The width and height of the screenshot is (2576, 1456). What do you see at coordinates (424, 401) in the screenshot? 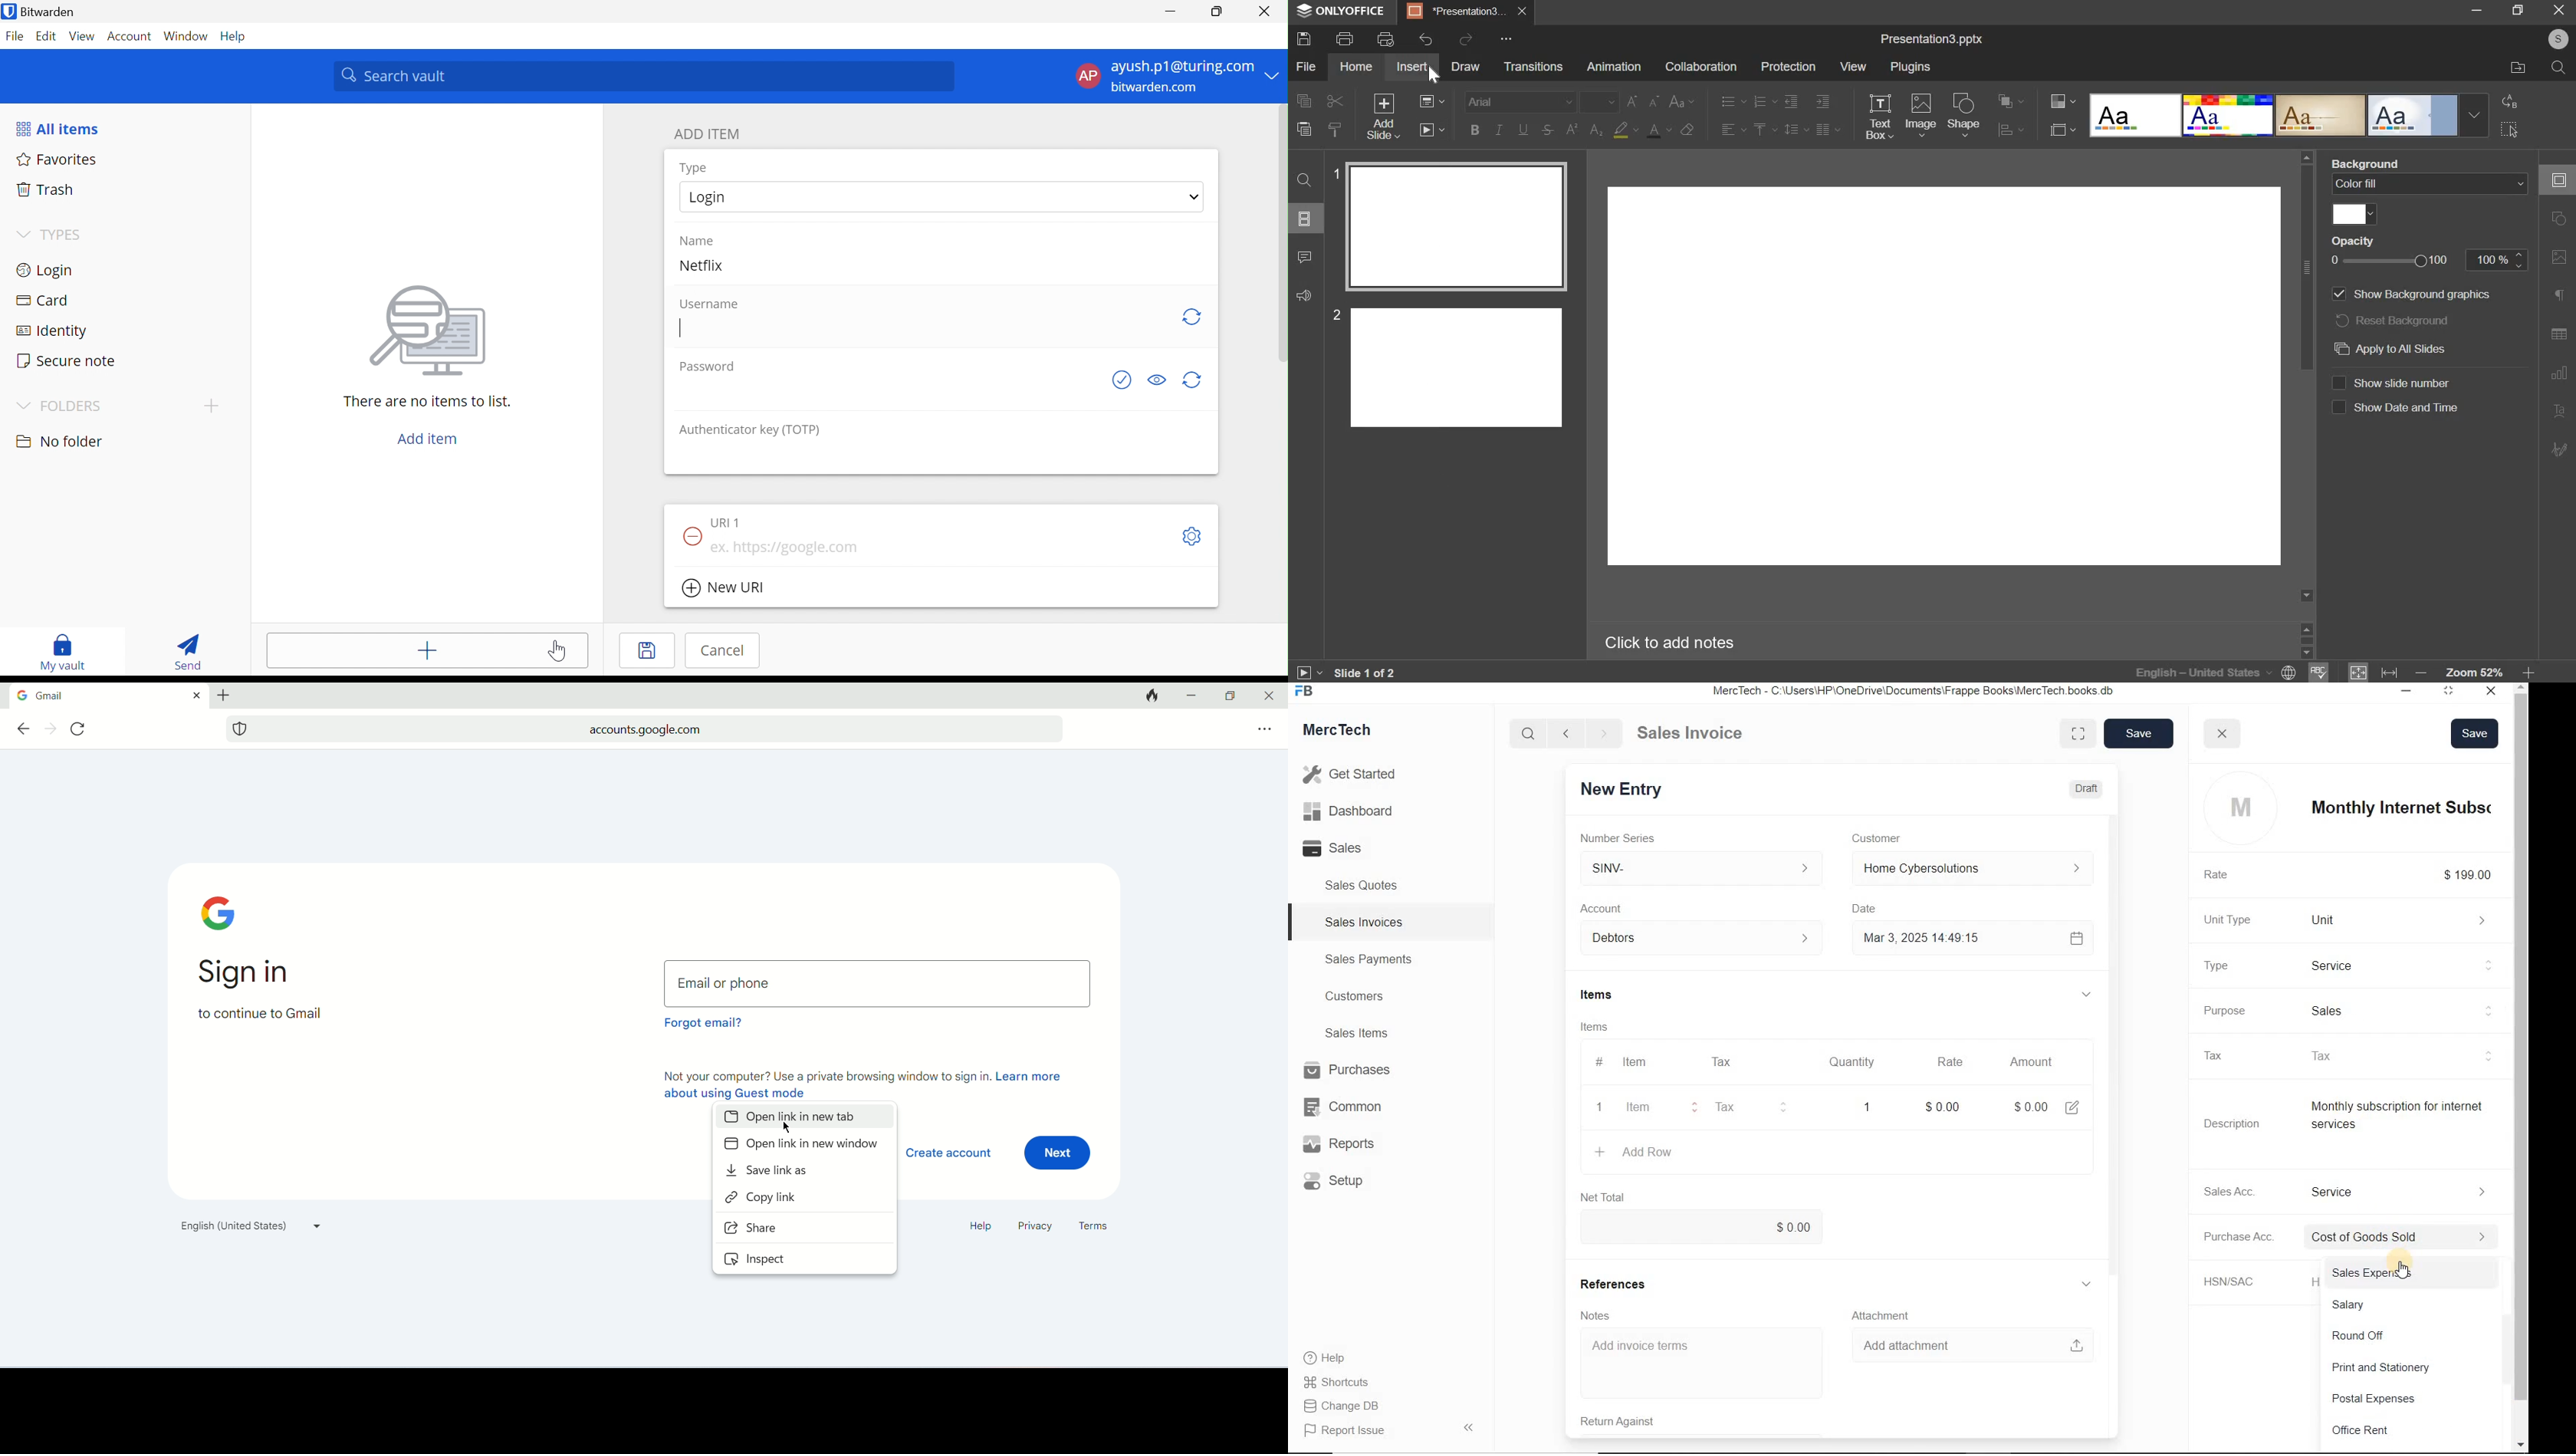
I see `There are no items to list.` at bounding box center [424, 401].